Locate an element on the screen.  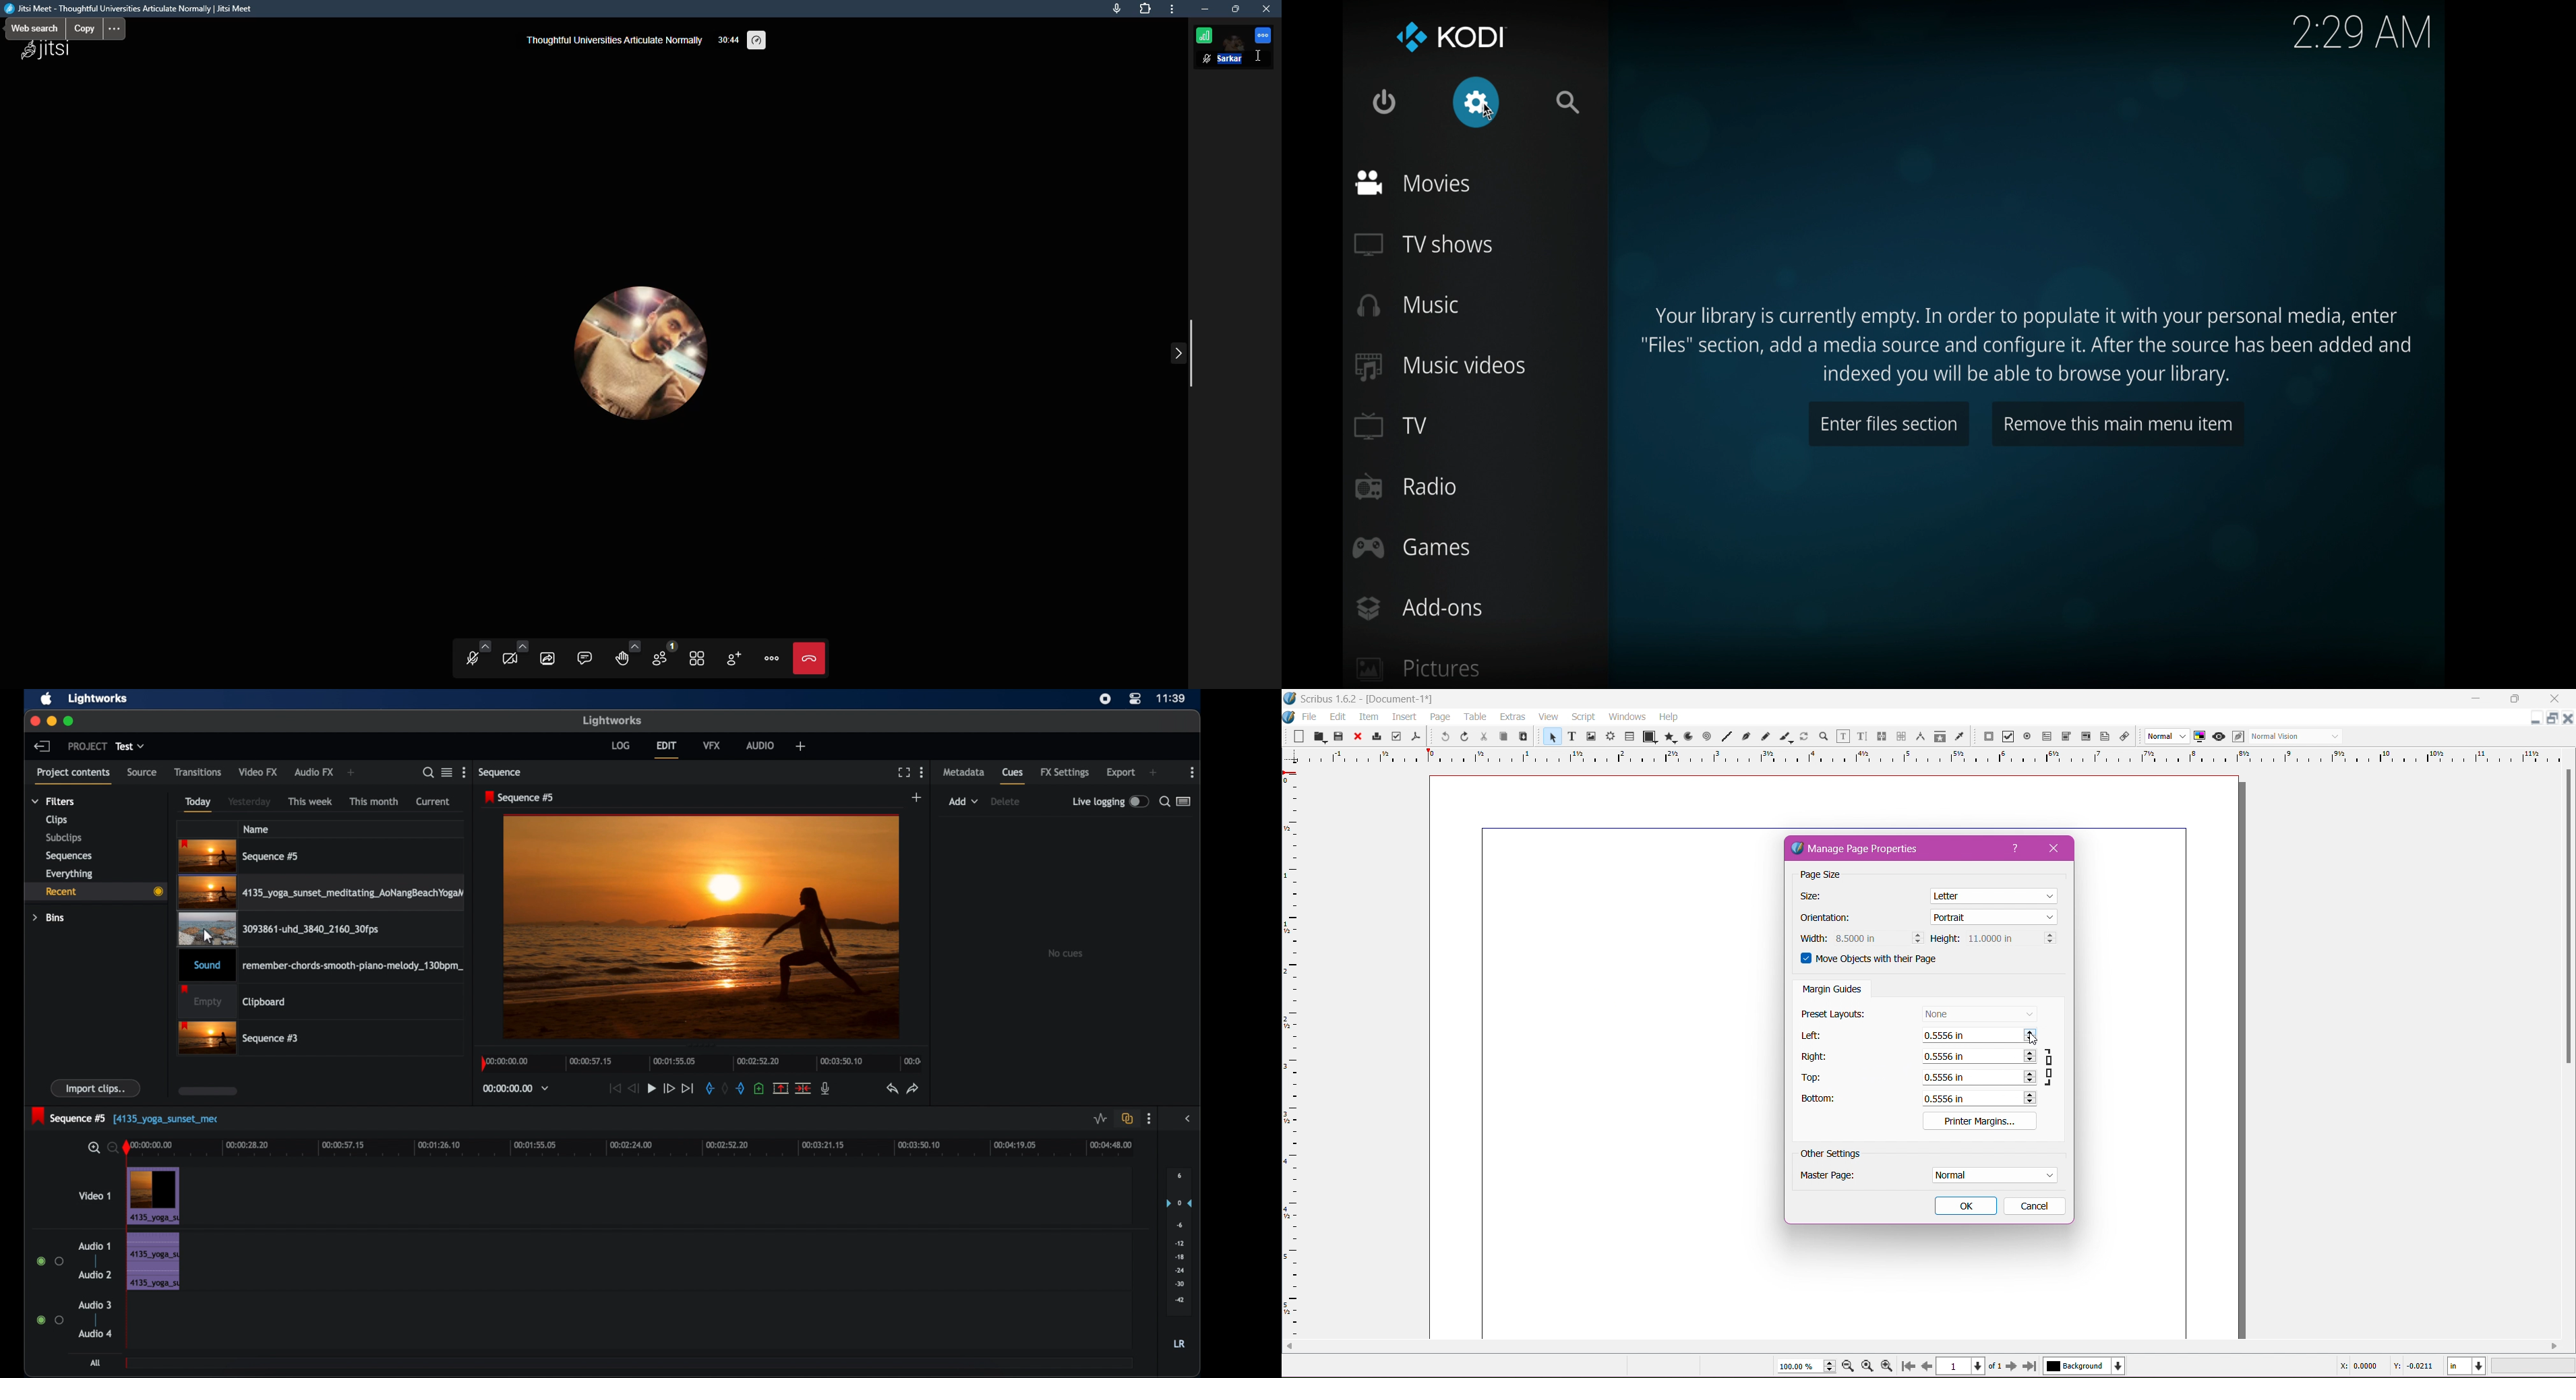
settings is located at coordinates (1477, 102).